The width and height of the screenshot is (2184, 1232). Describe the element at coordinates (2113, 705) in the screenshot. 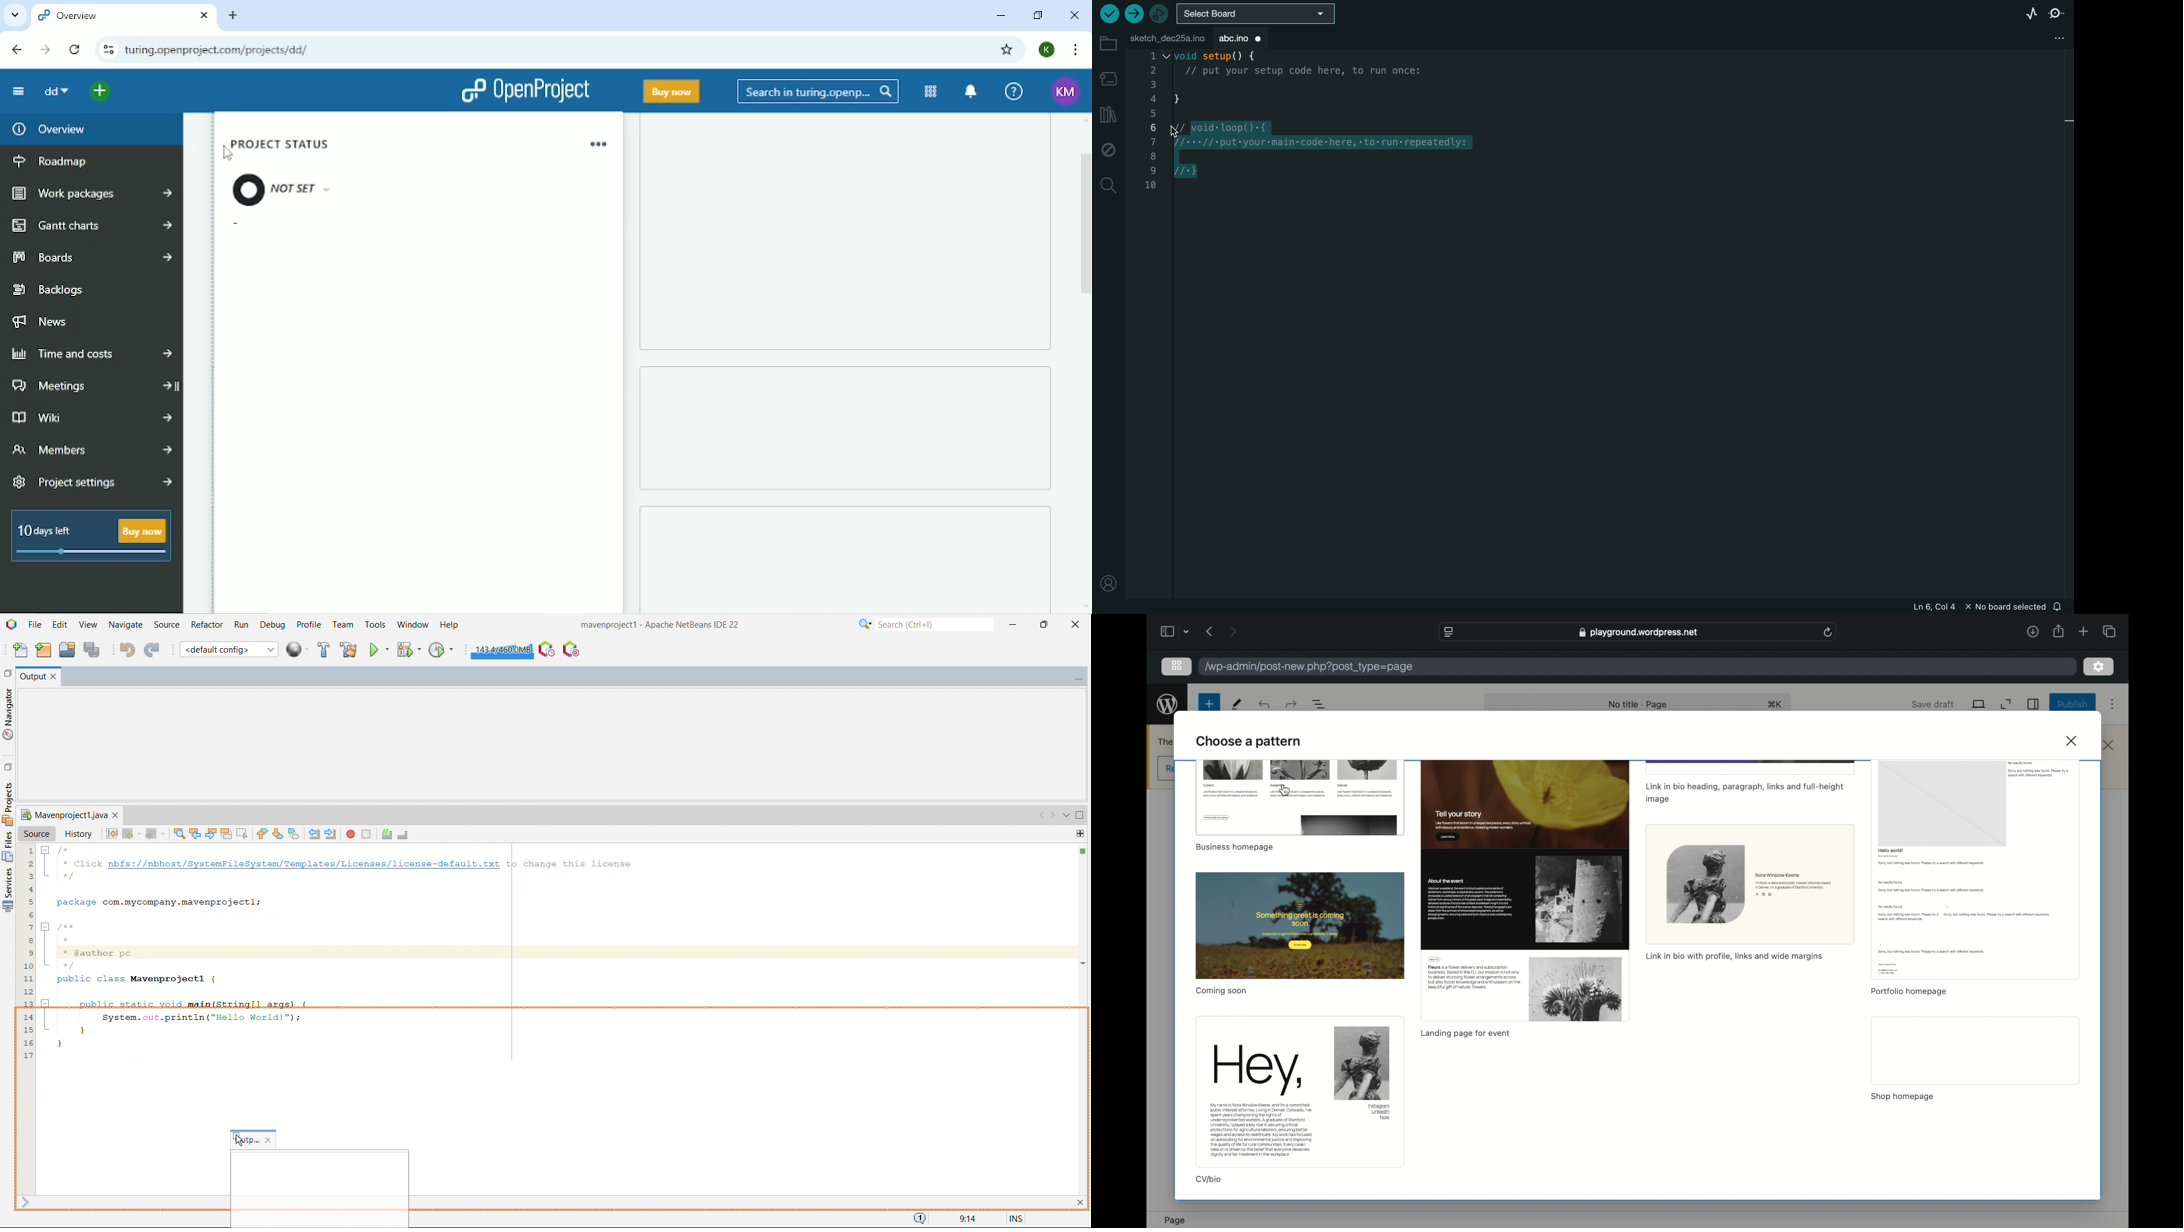

I see `more options` at that location.